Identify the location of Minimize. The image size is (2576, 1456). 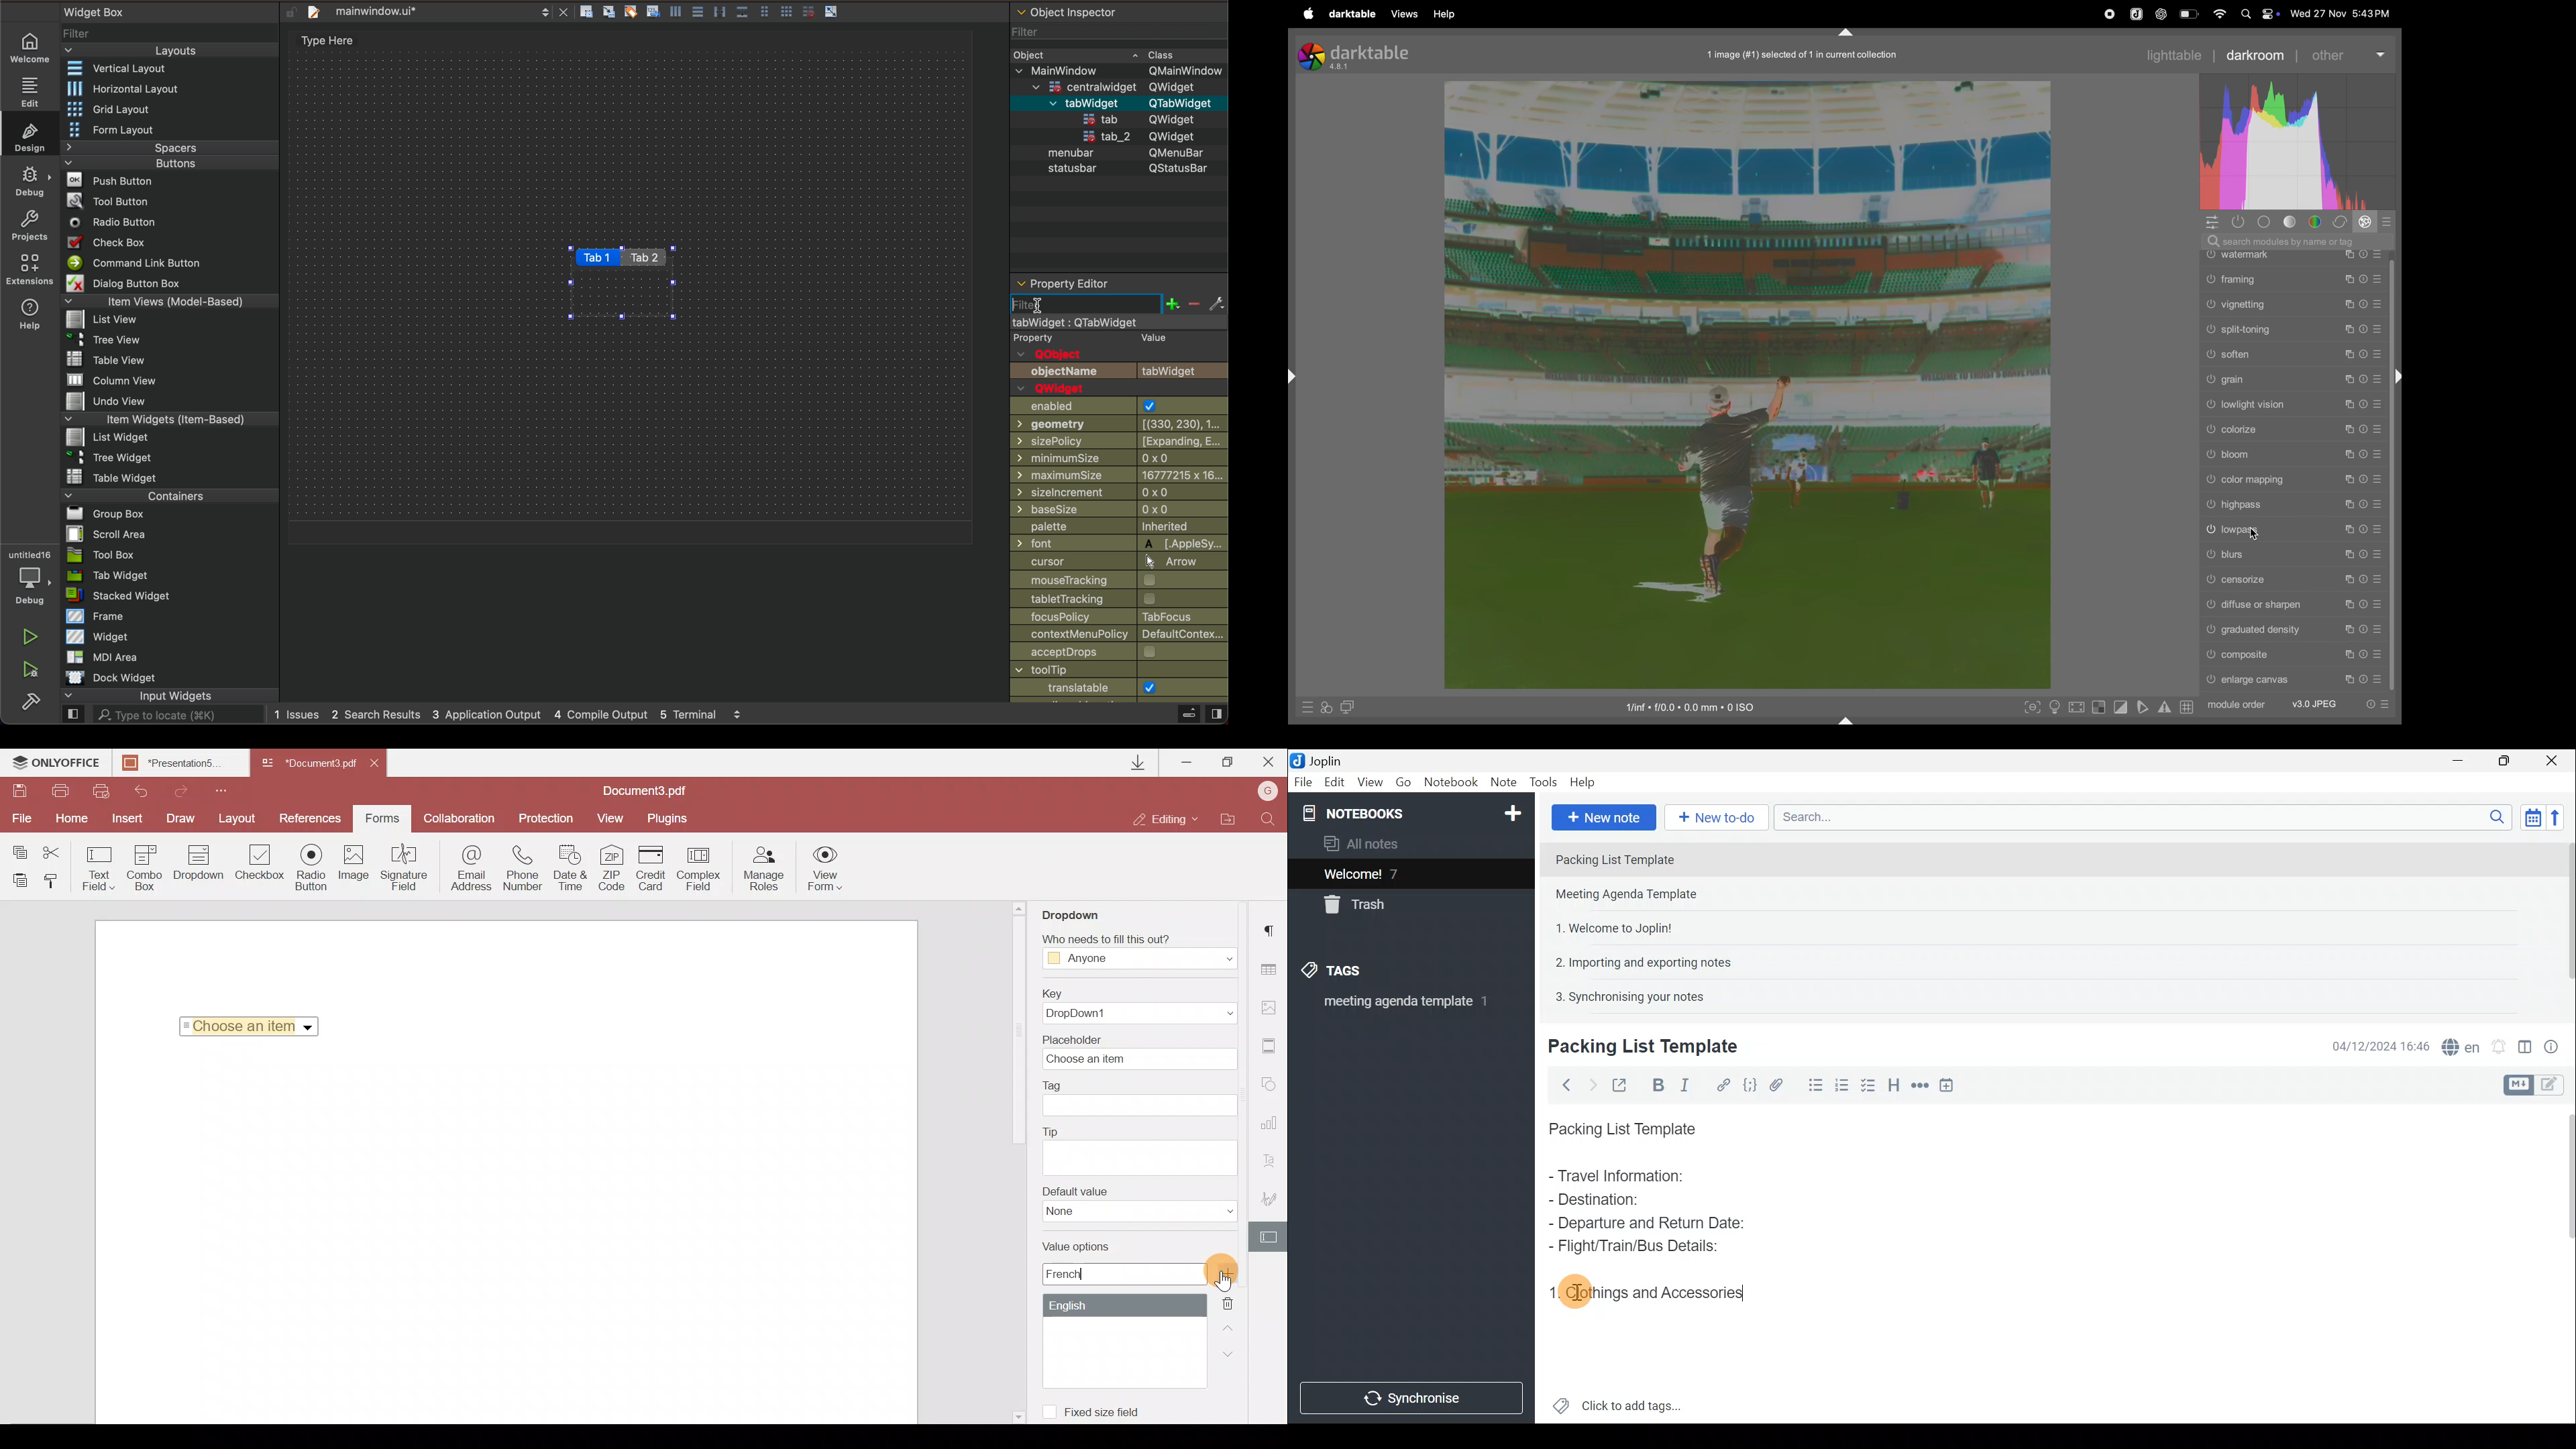
(1188, 759).